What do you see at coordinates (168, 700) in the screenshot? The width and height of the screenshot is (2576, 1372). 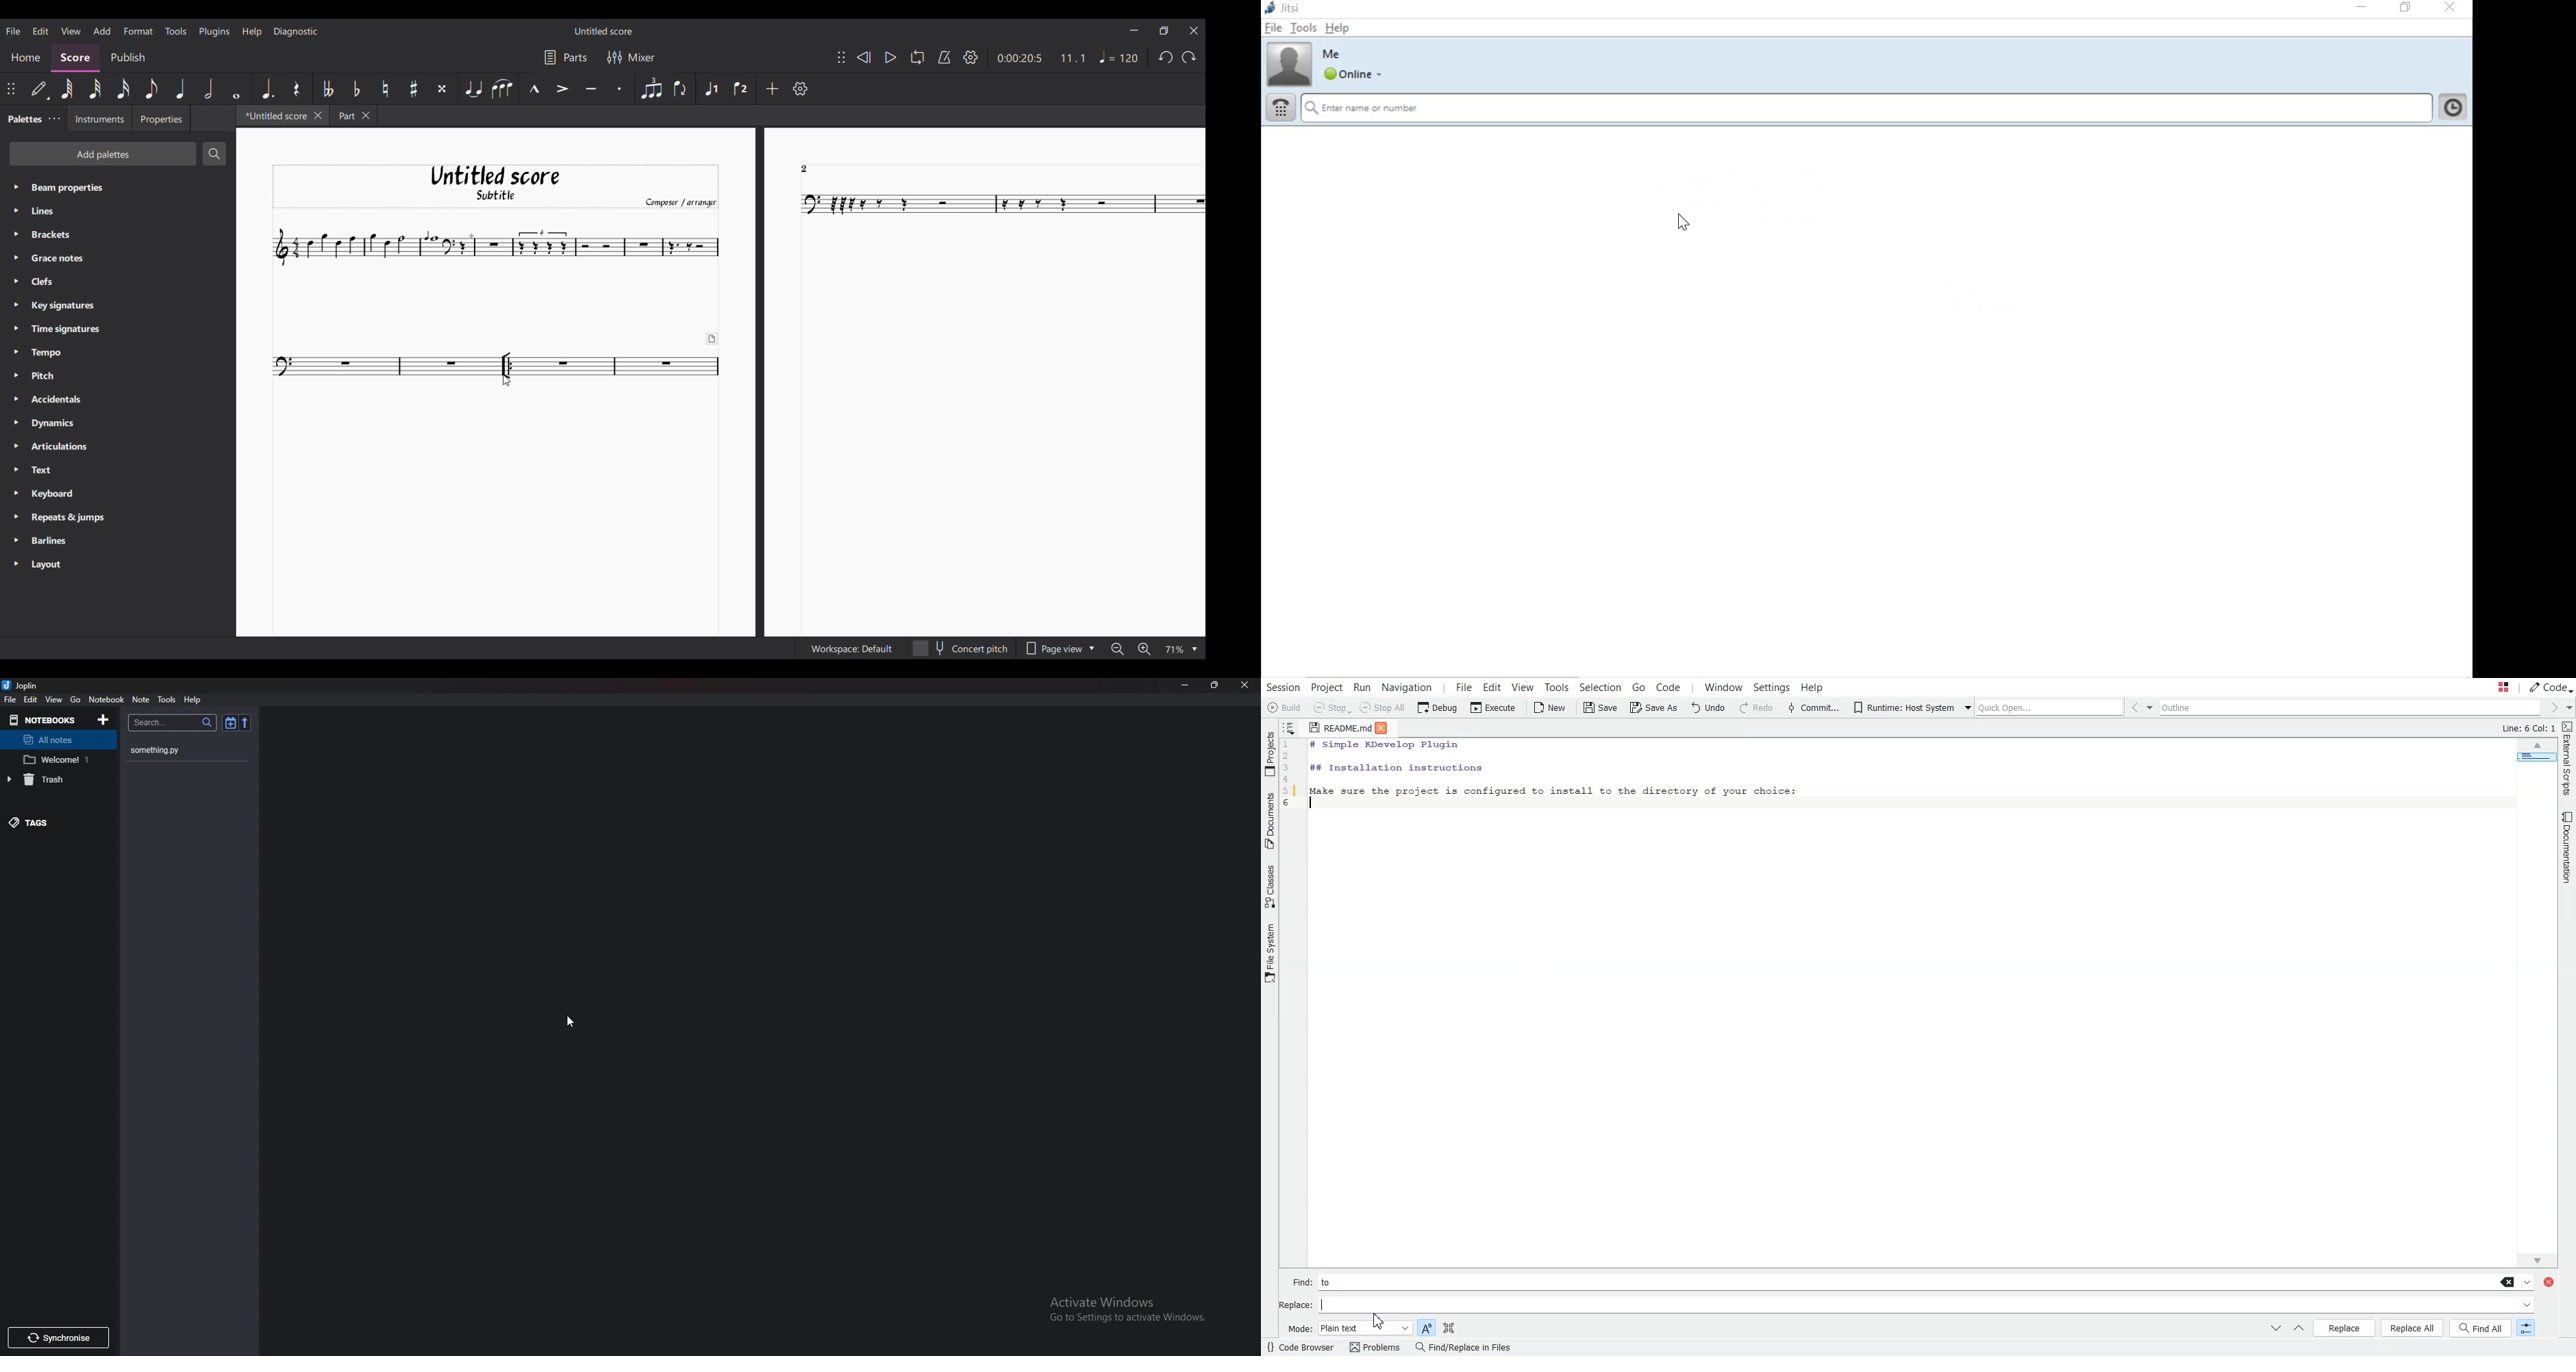 I see `Tools` at bounding box center [168, 700].